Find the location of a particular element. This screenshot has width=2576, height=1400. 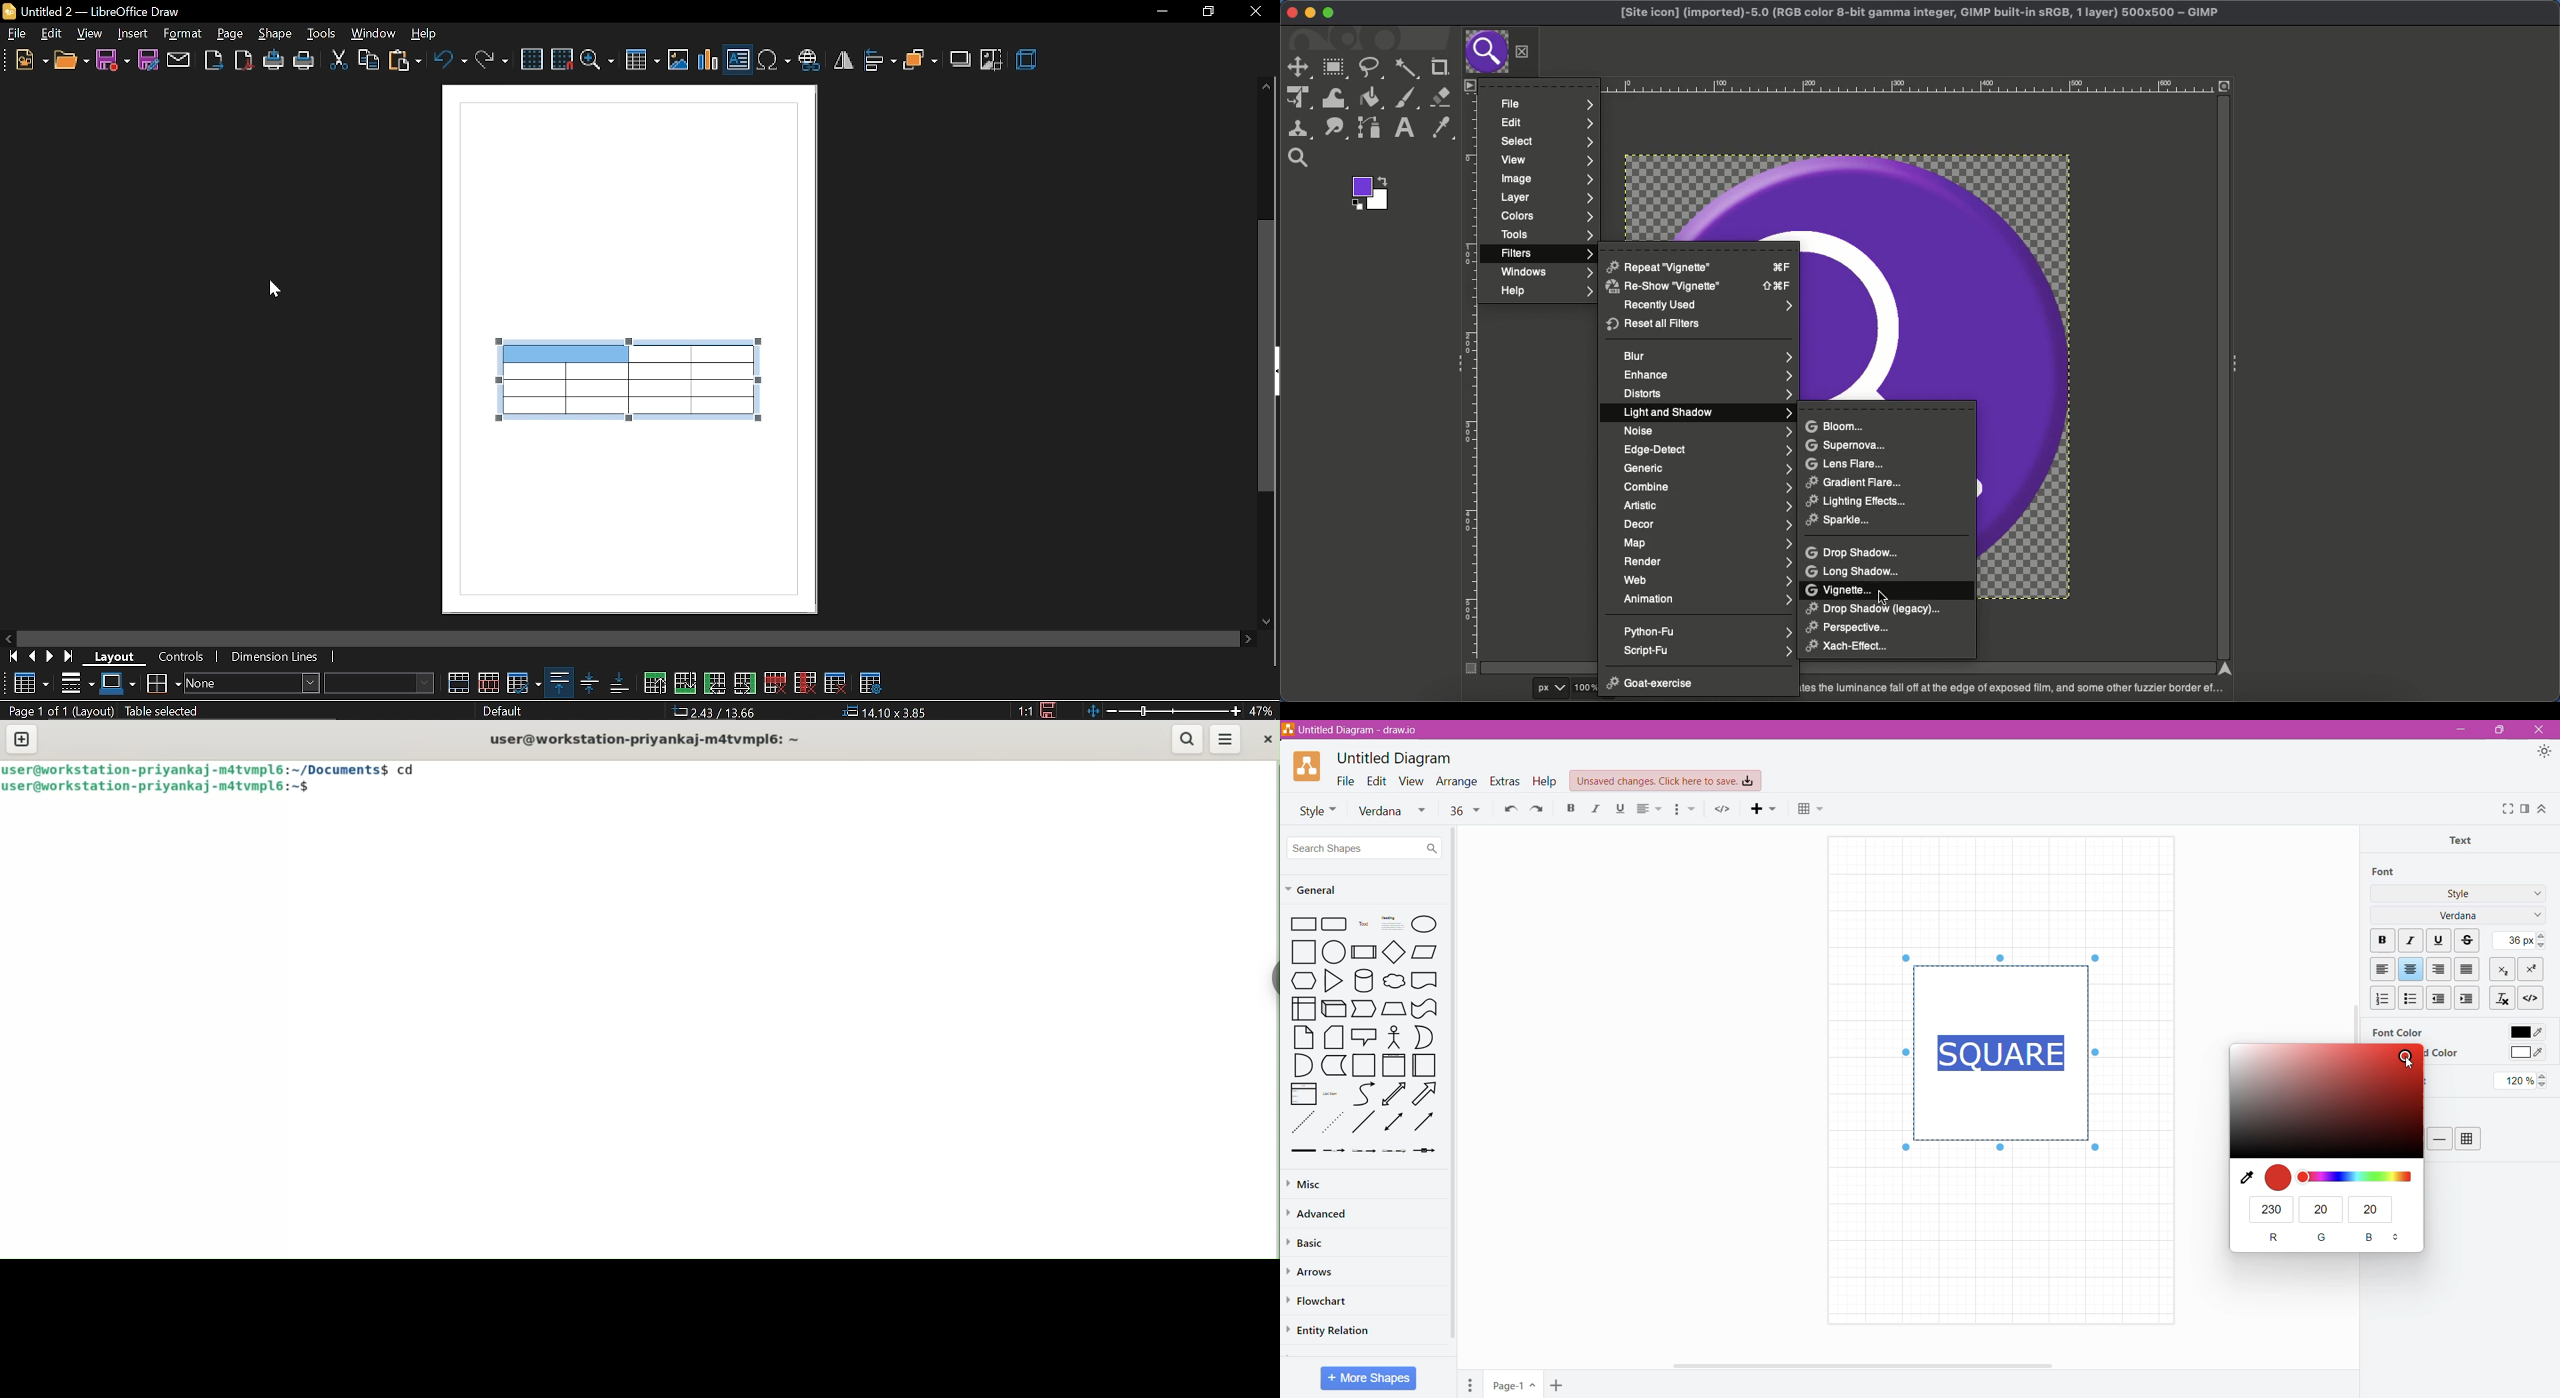

3d effects is located at coordinates (1027, 60).